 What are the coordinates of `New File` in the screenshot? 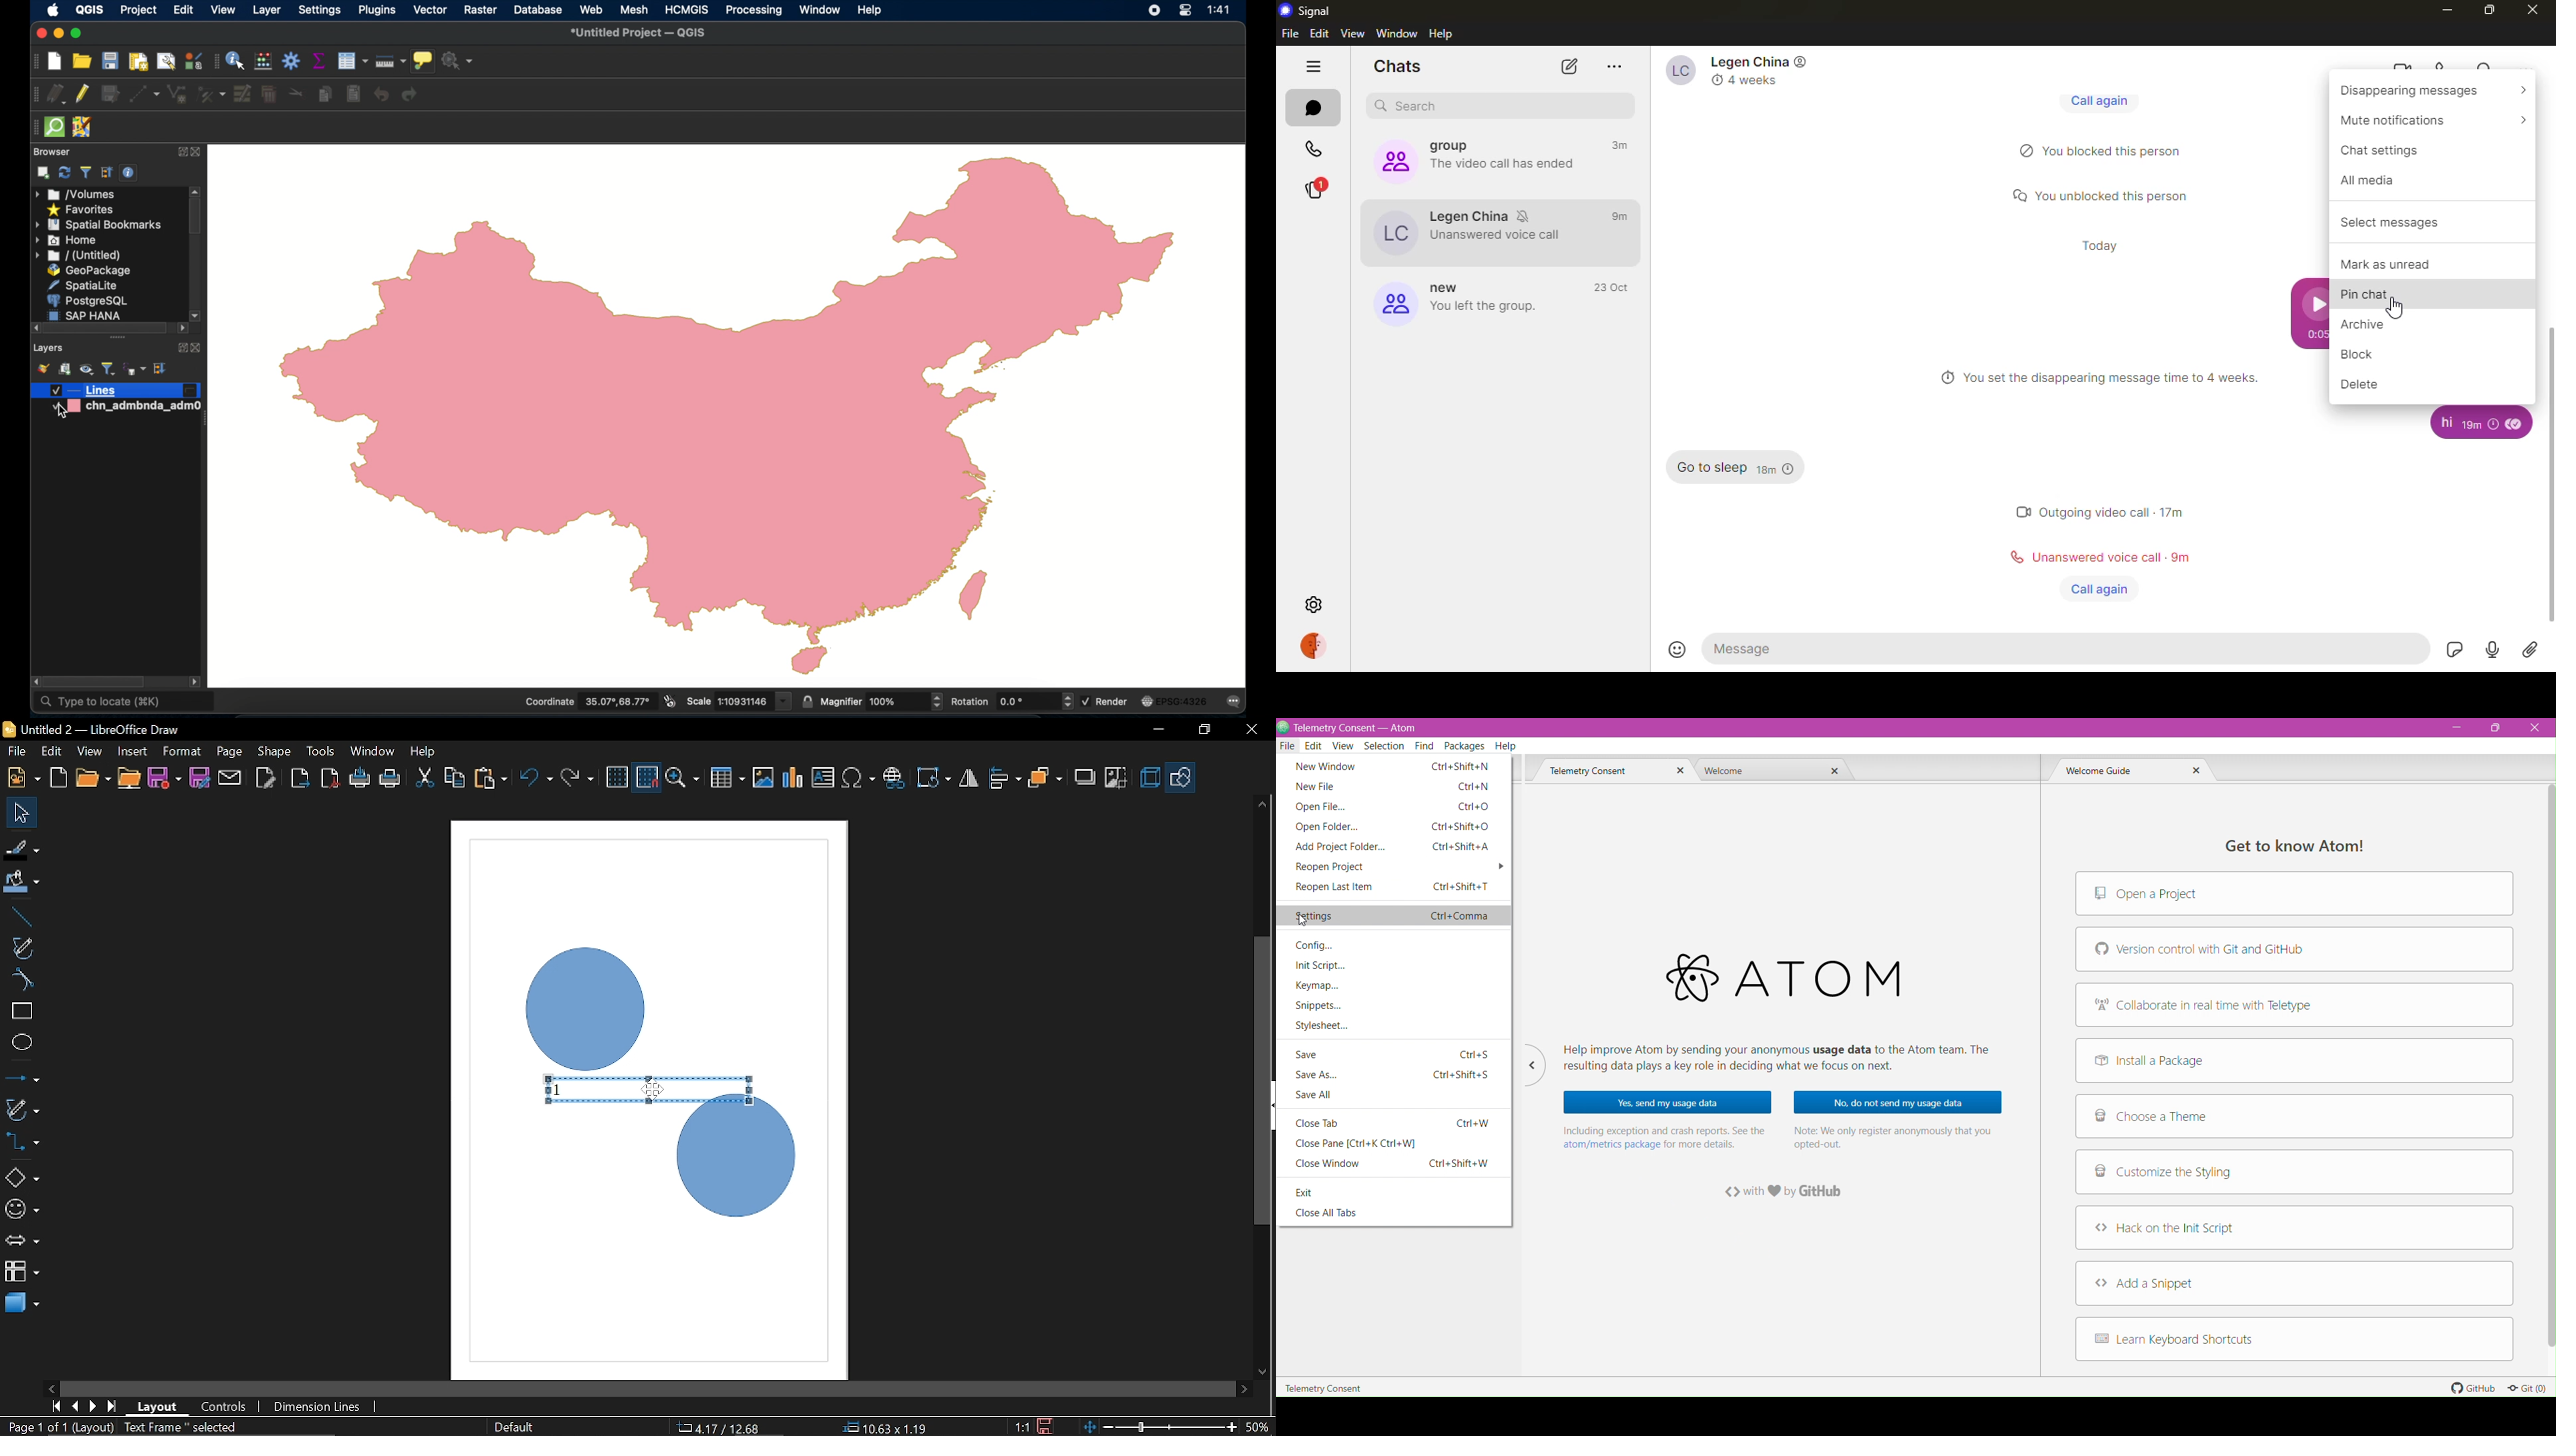 It's located at (1394, 787).